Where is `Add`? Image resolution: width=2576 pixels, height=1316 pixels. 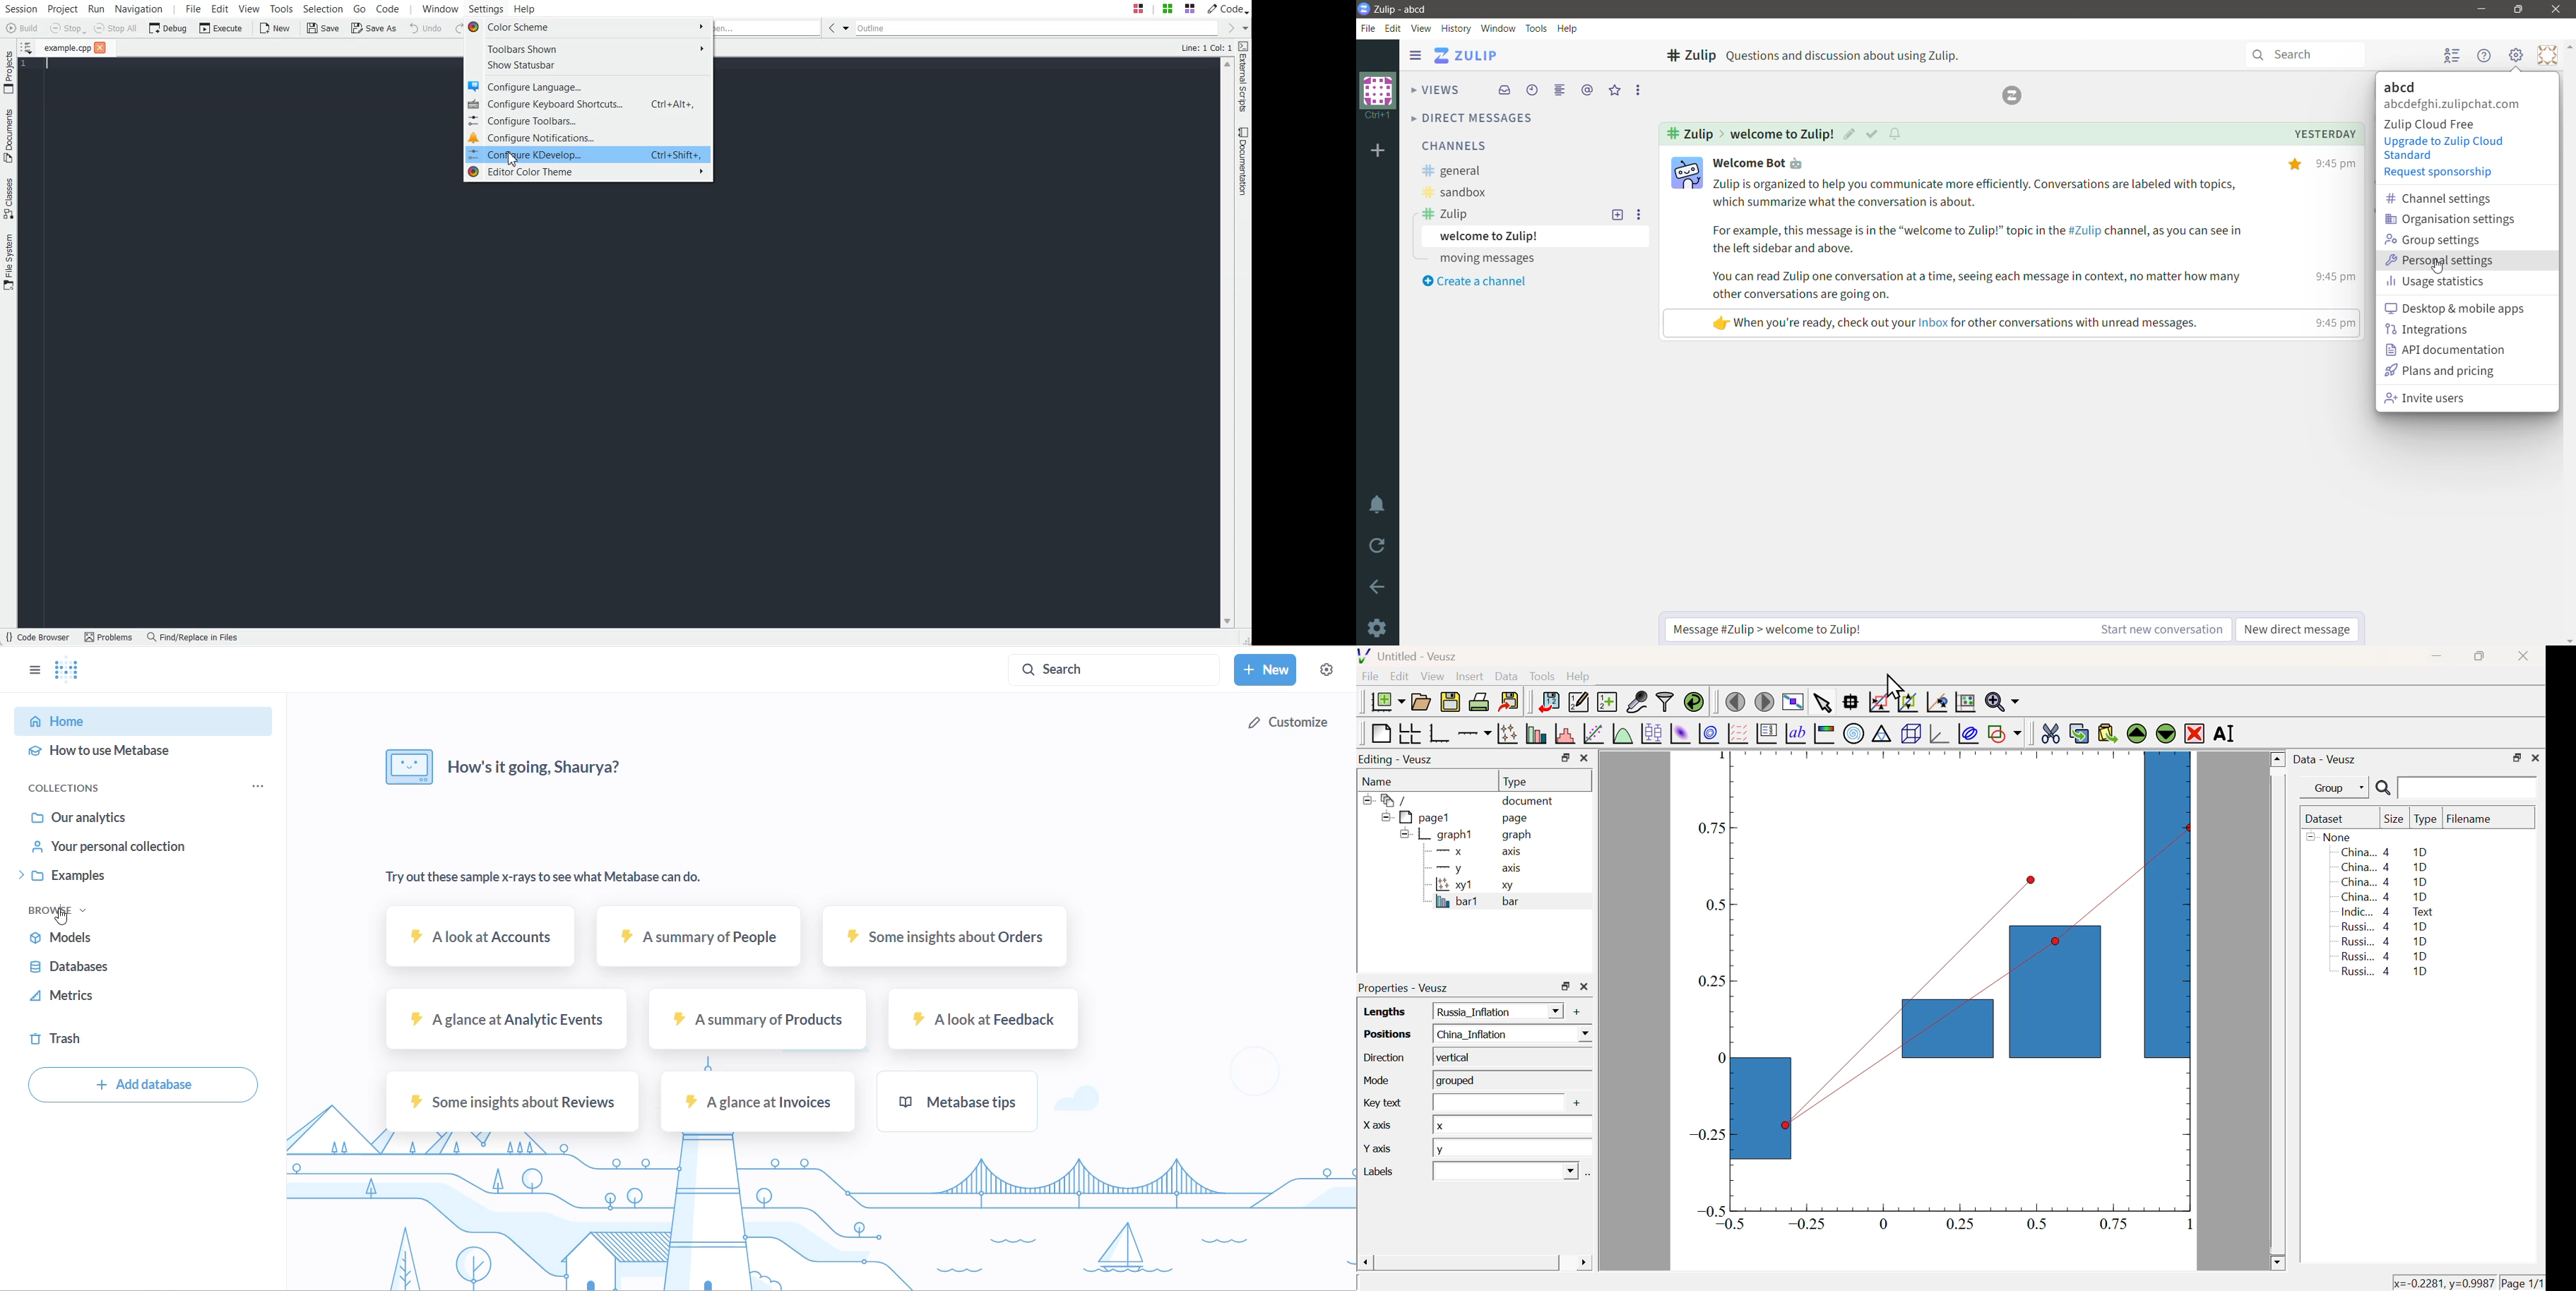 Add is located at coordinates (1571, 1012).